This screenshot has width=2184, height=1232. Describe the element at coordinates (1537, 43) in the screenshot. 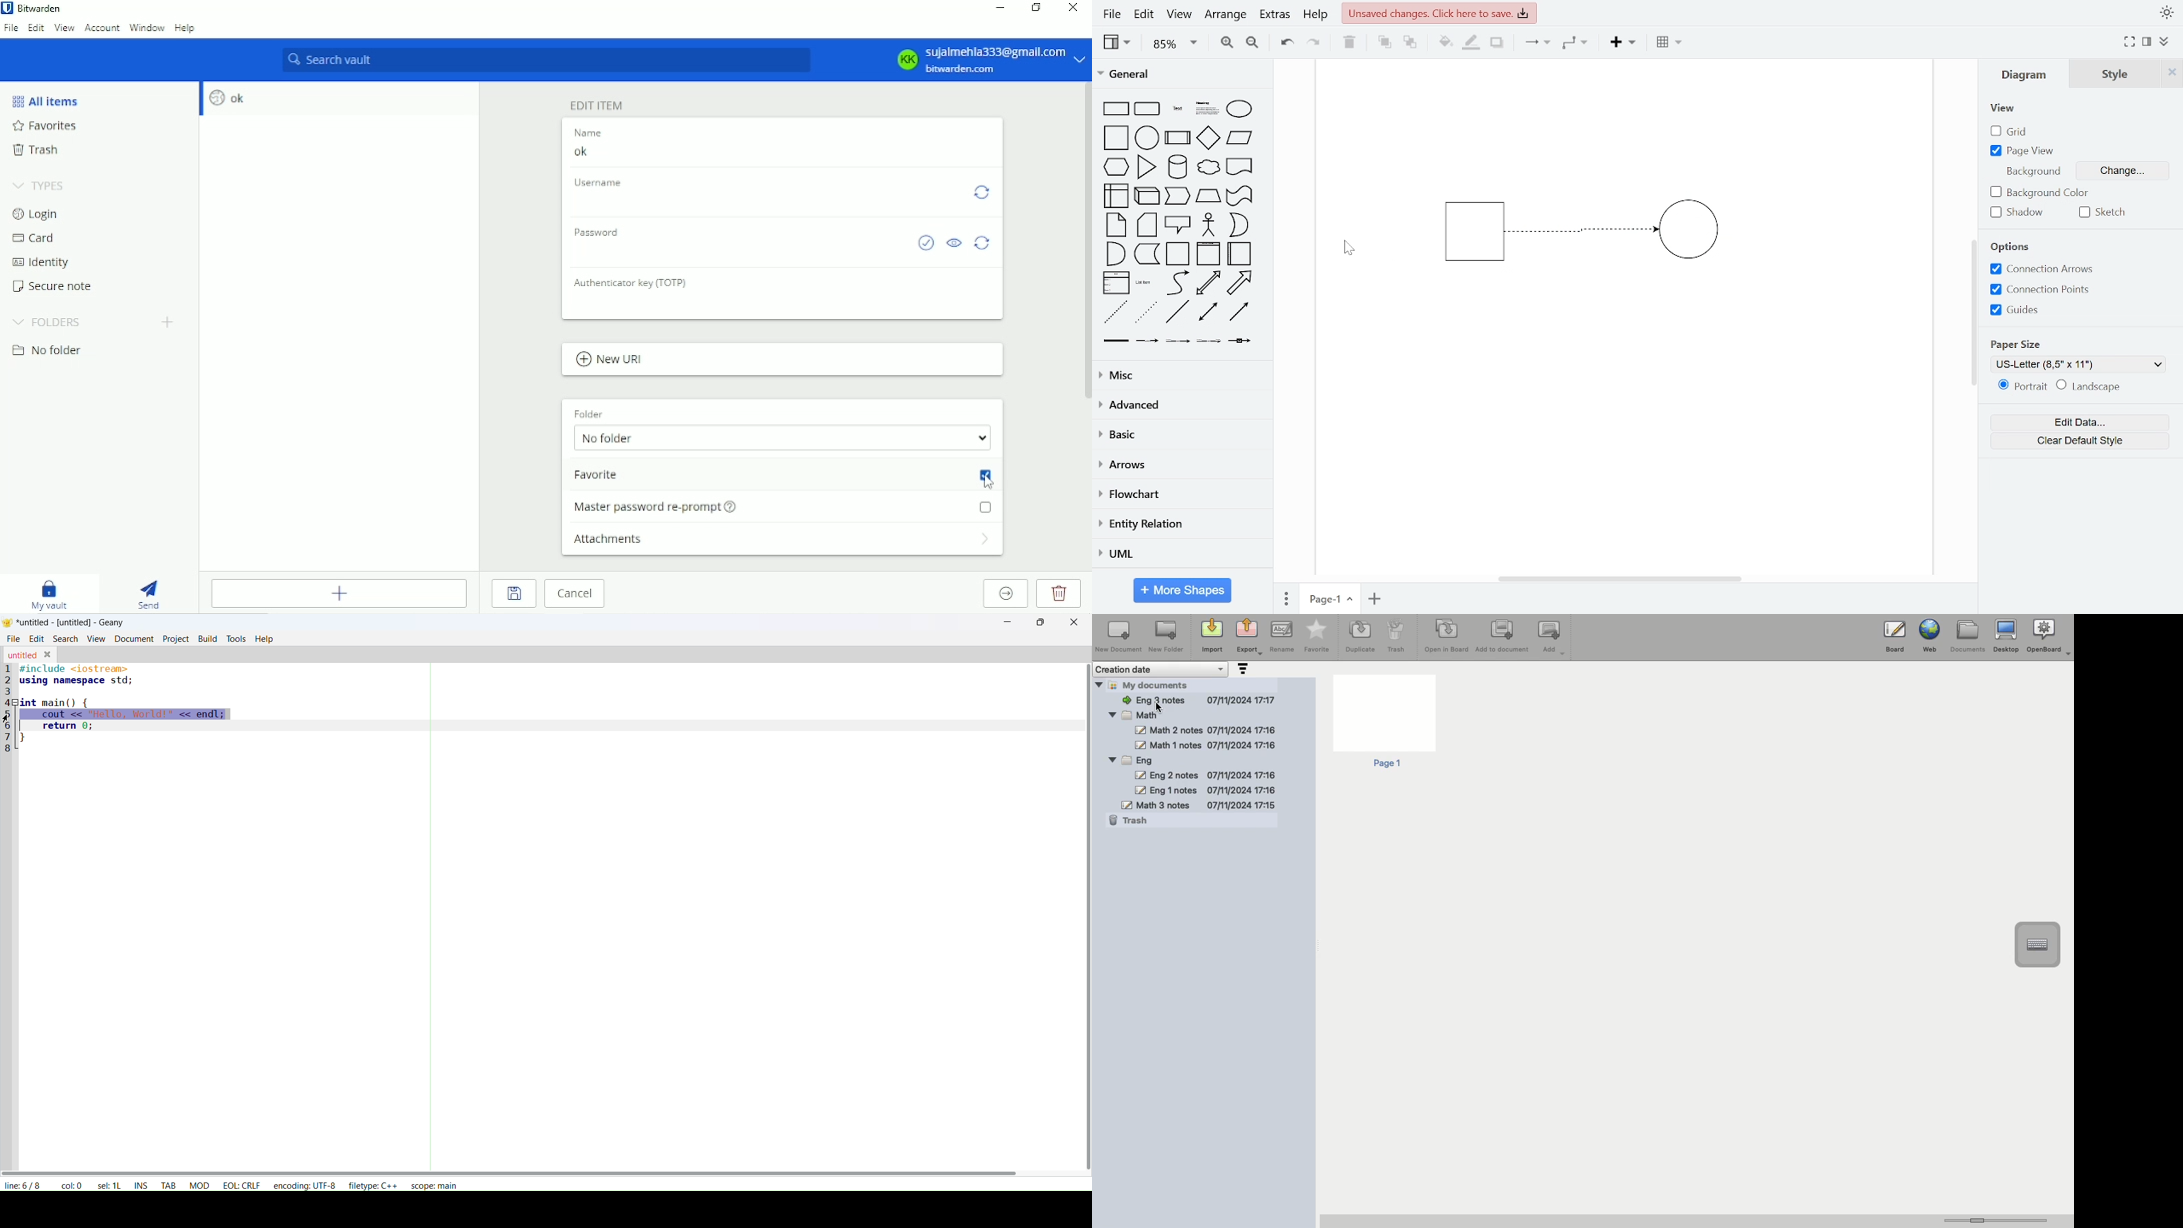

I see `connector` at that location.